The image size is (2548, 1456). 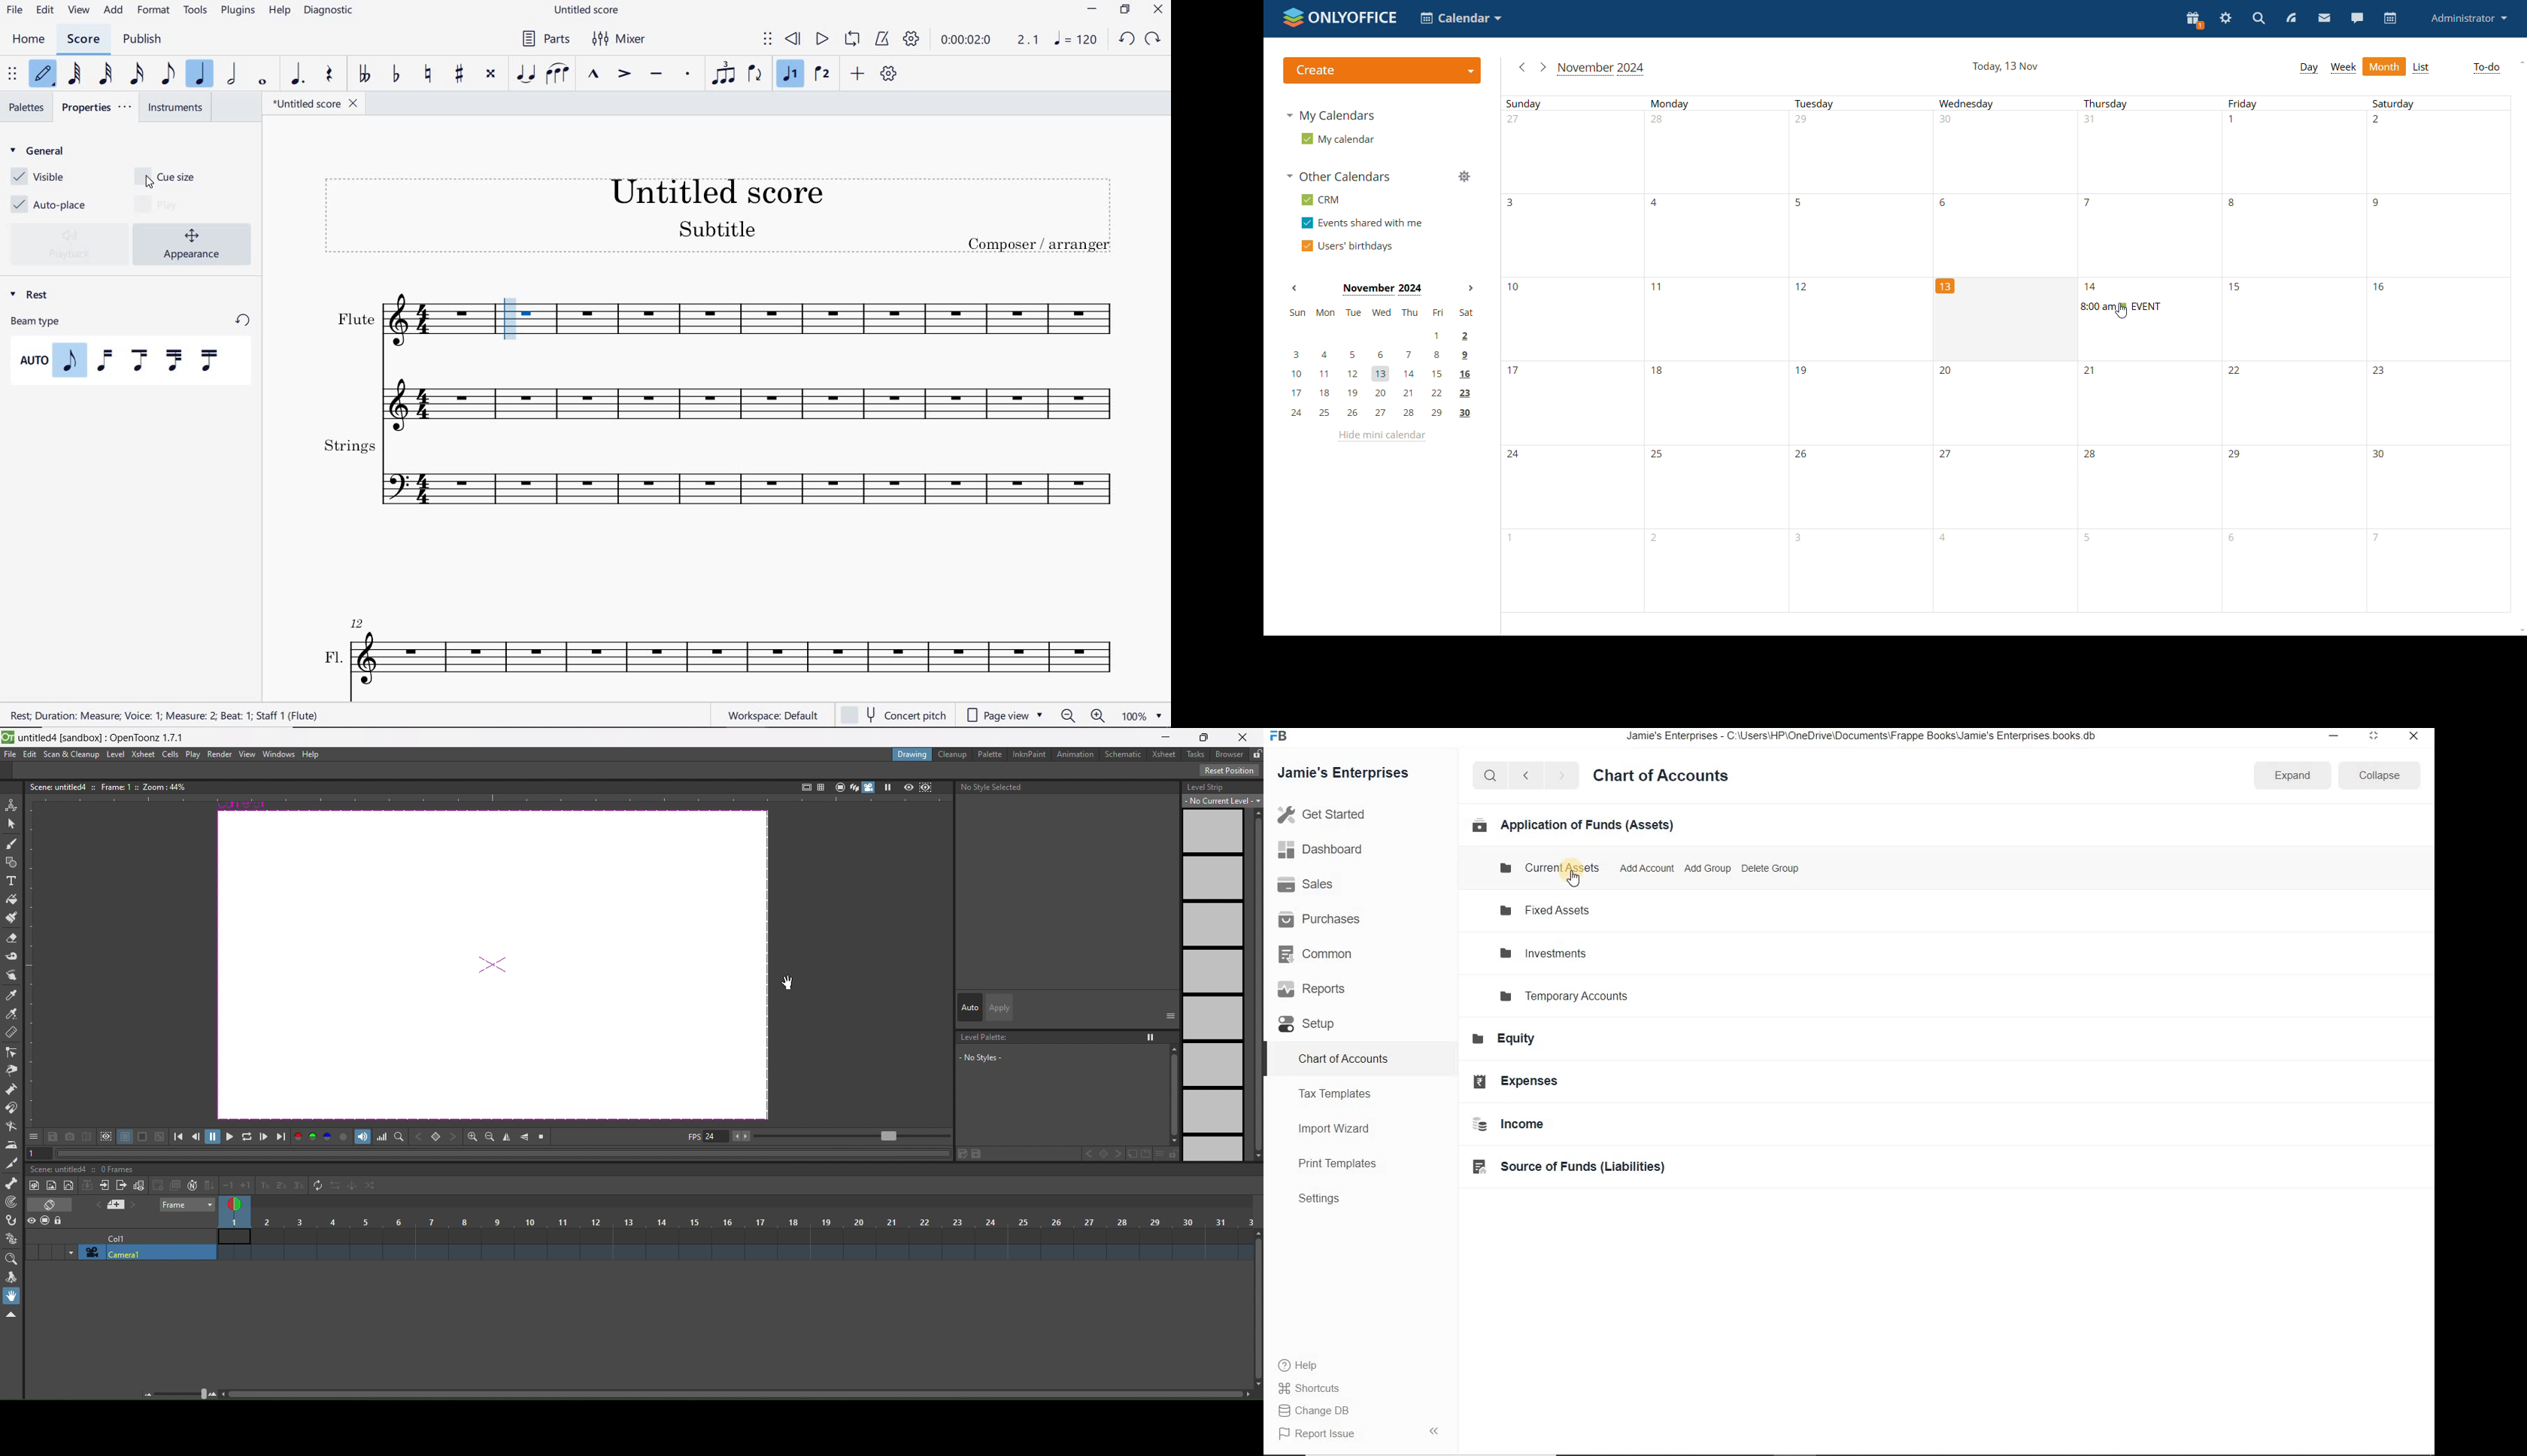 What do you see at coordinates (1490, 775) in the screenshot?
I see `search` at bounding box center [1490, 775].